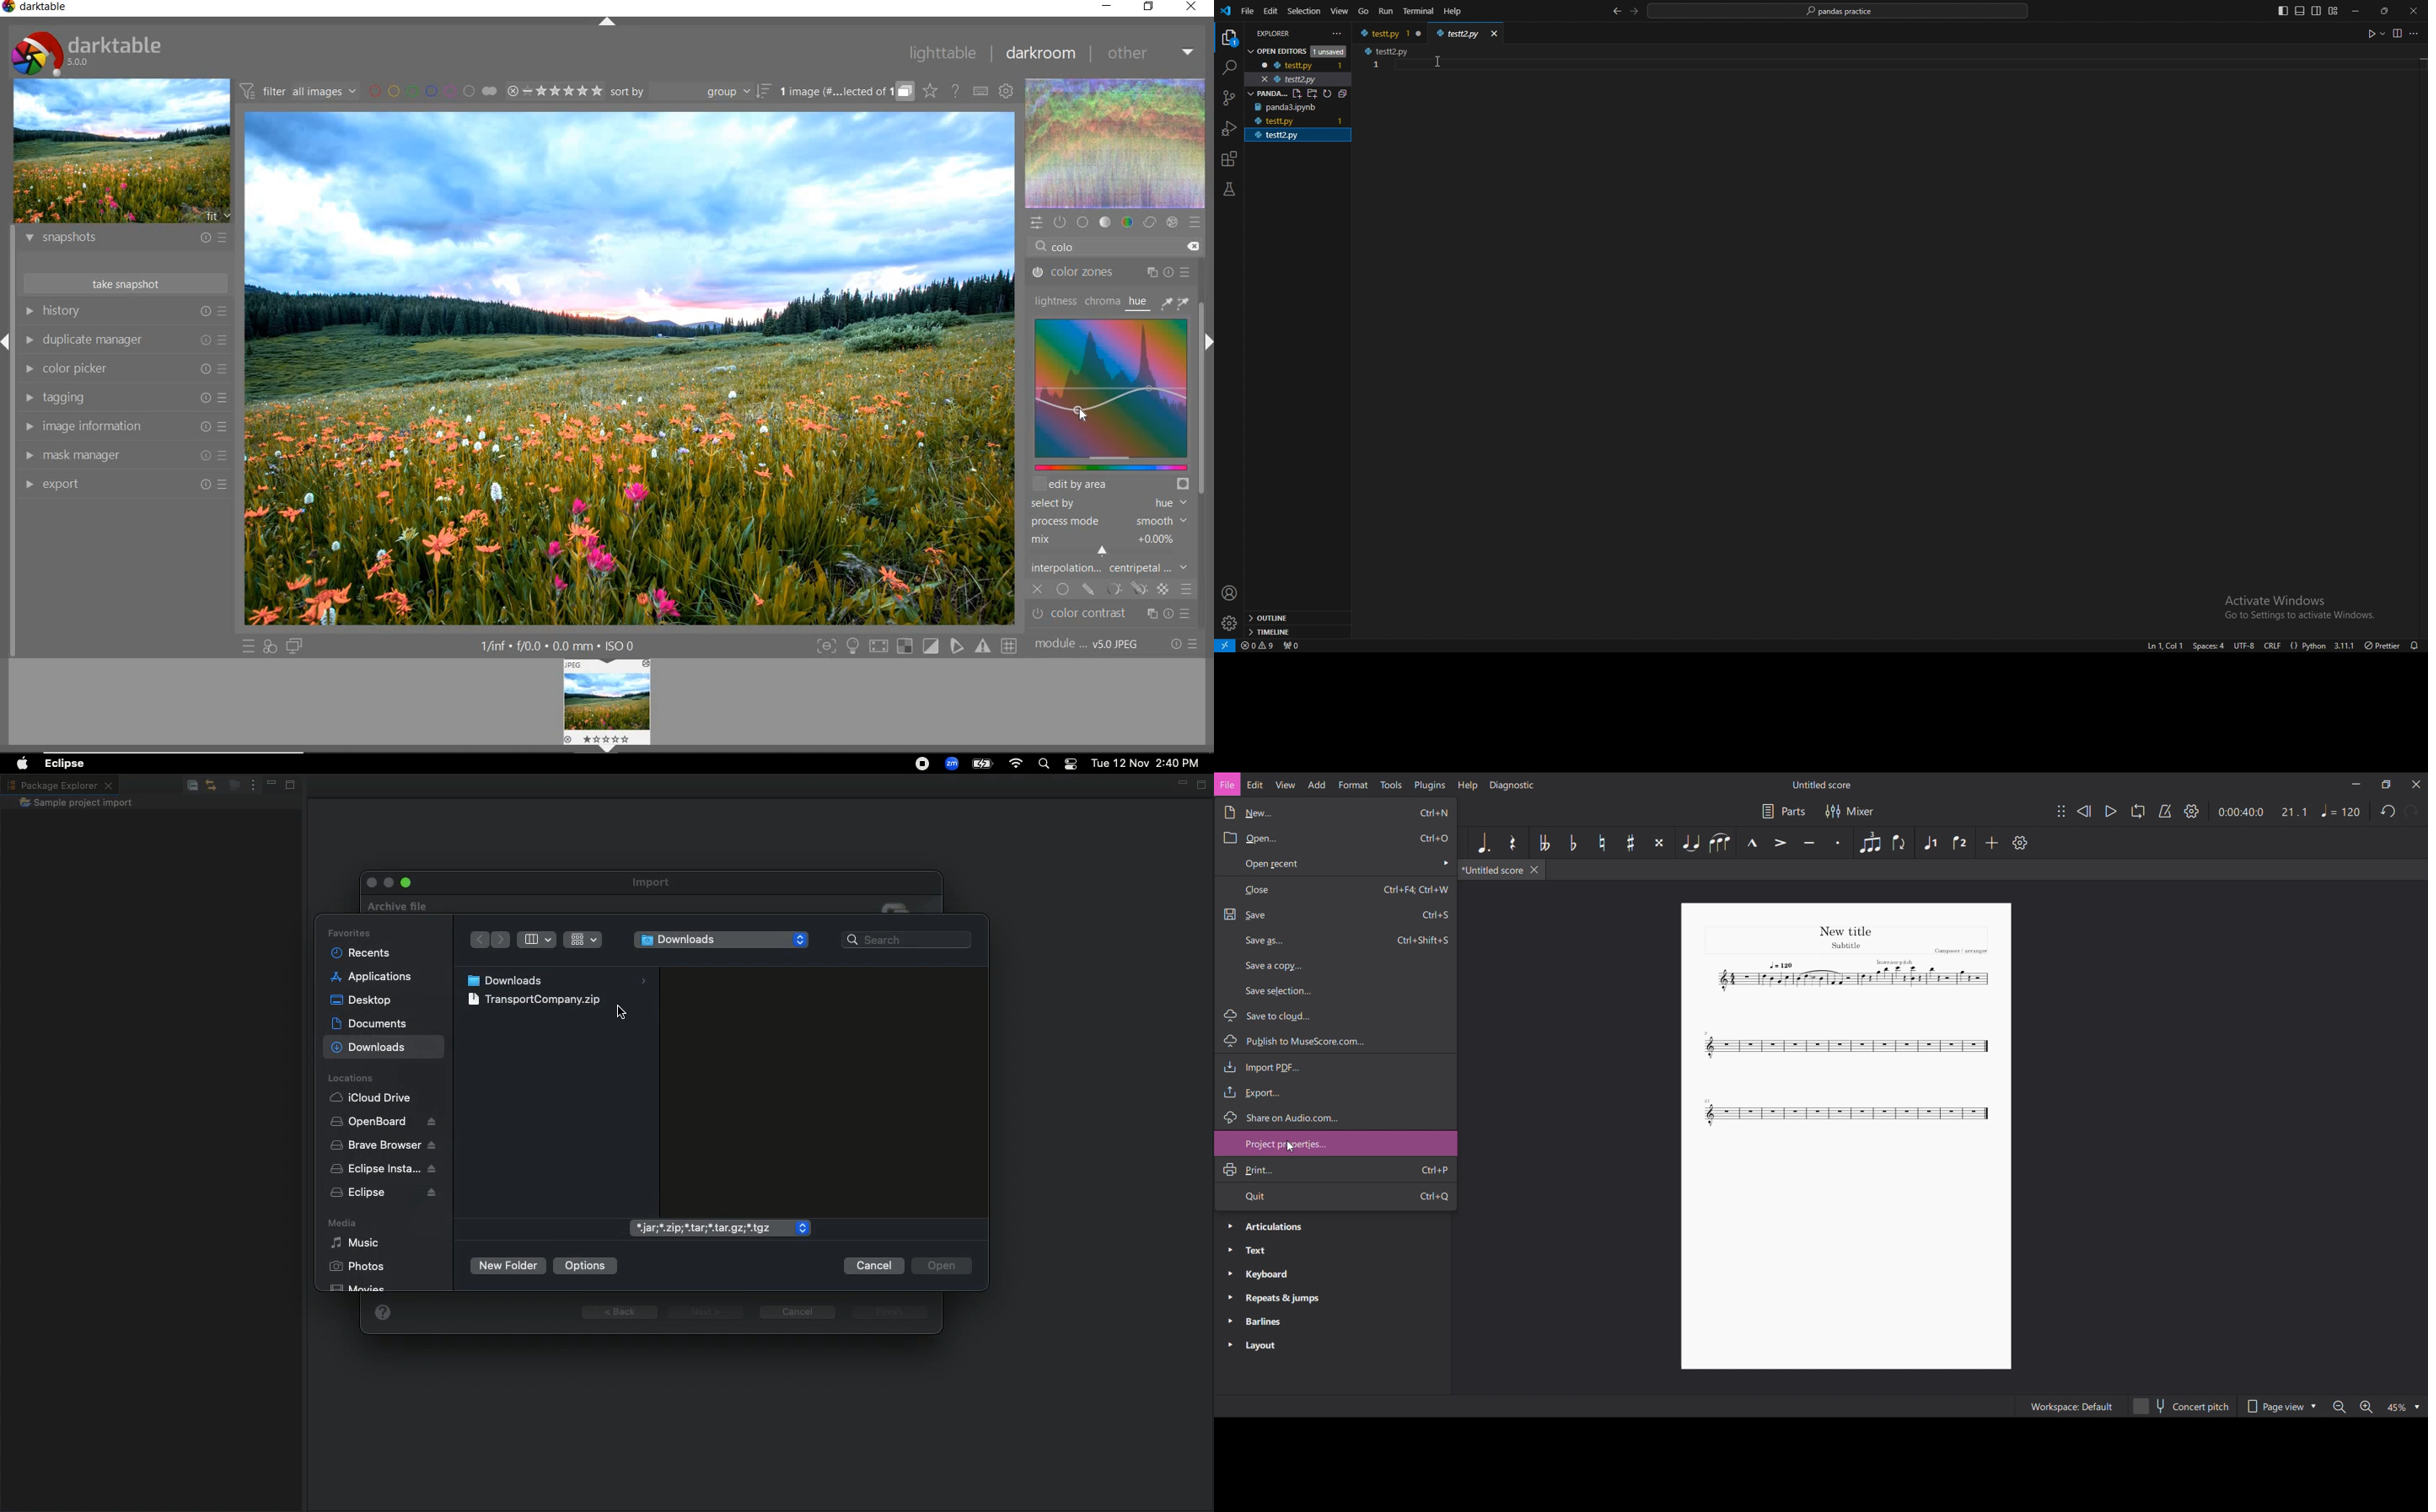 This screenshot has width=2436, height=1512. Describe the element at coordinates (2357, 784) in the screenshot. I see `Minimize` at that location.